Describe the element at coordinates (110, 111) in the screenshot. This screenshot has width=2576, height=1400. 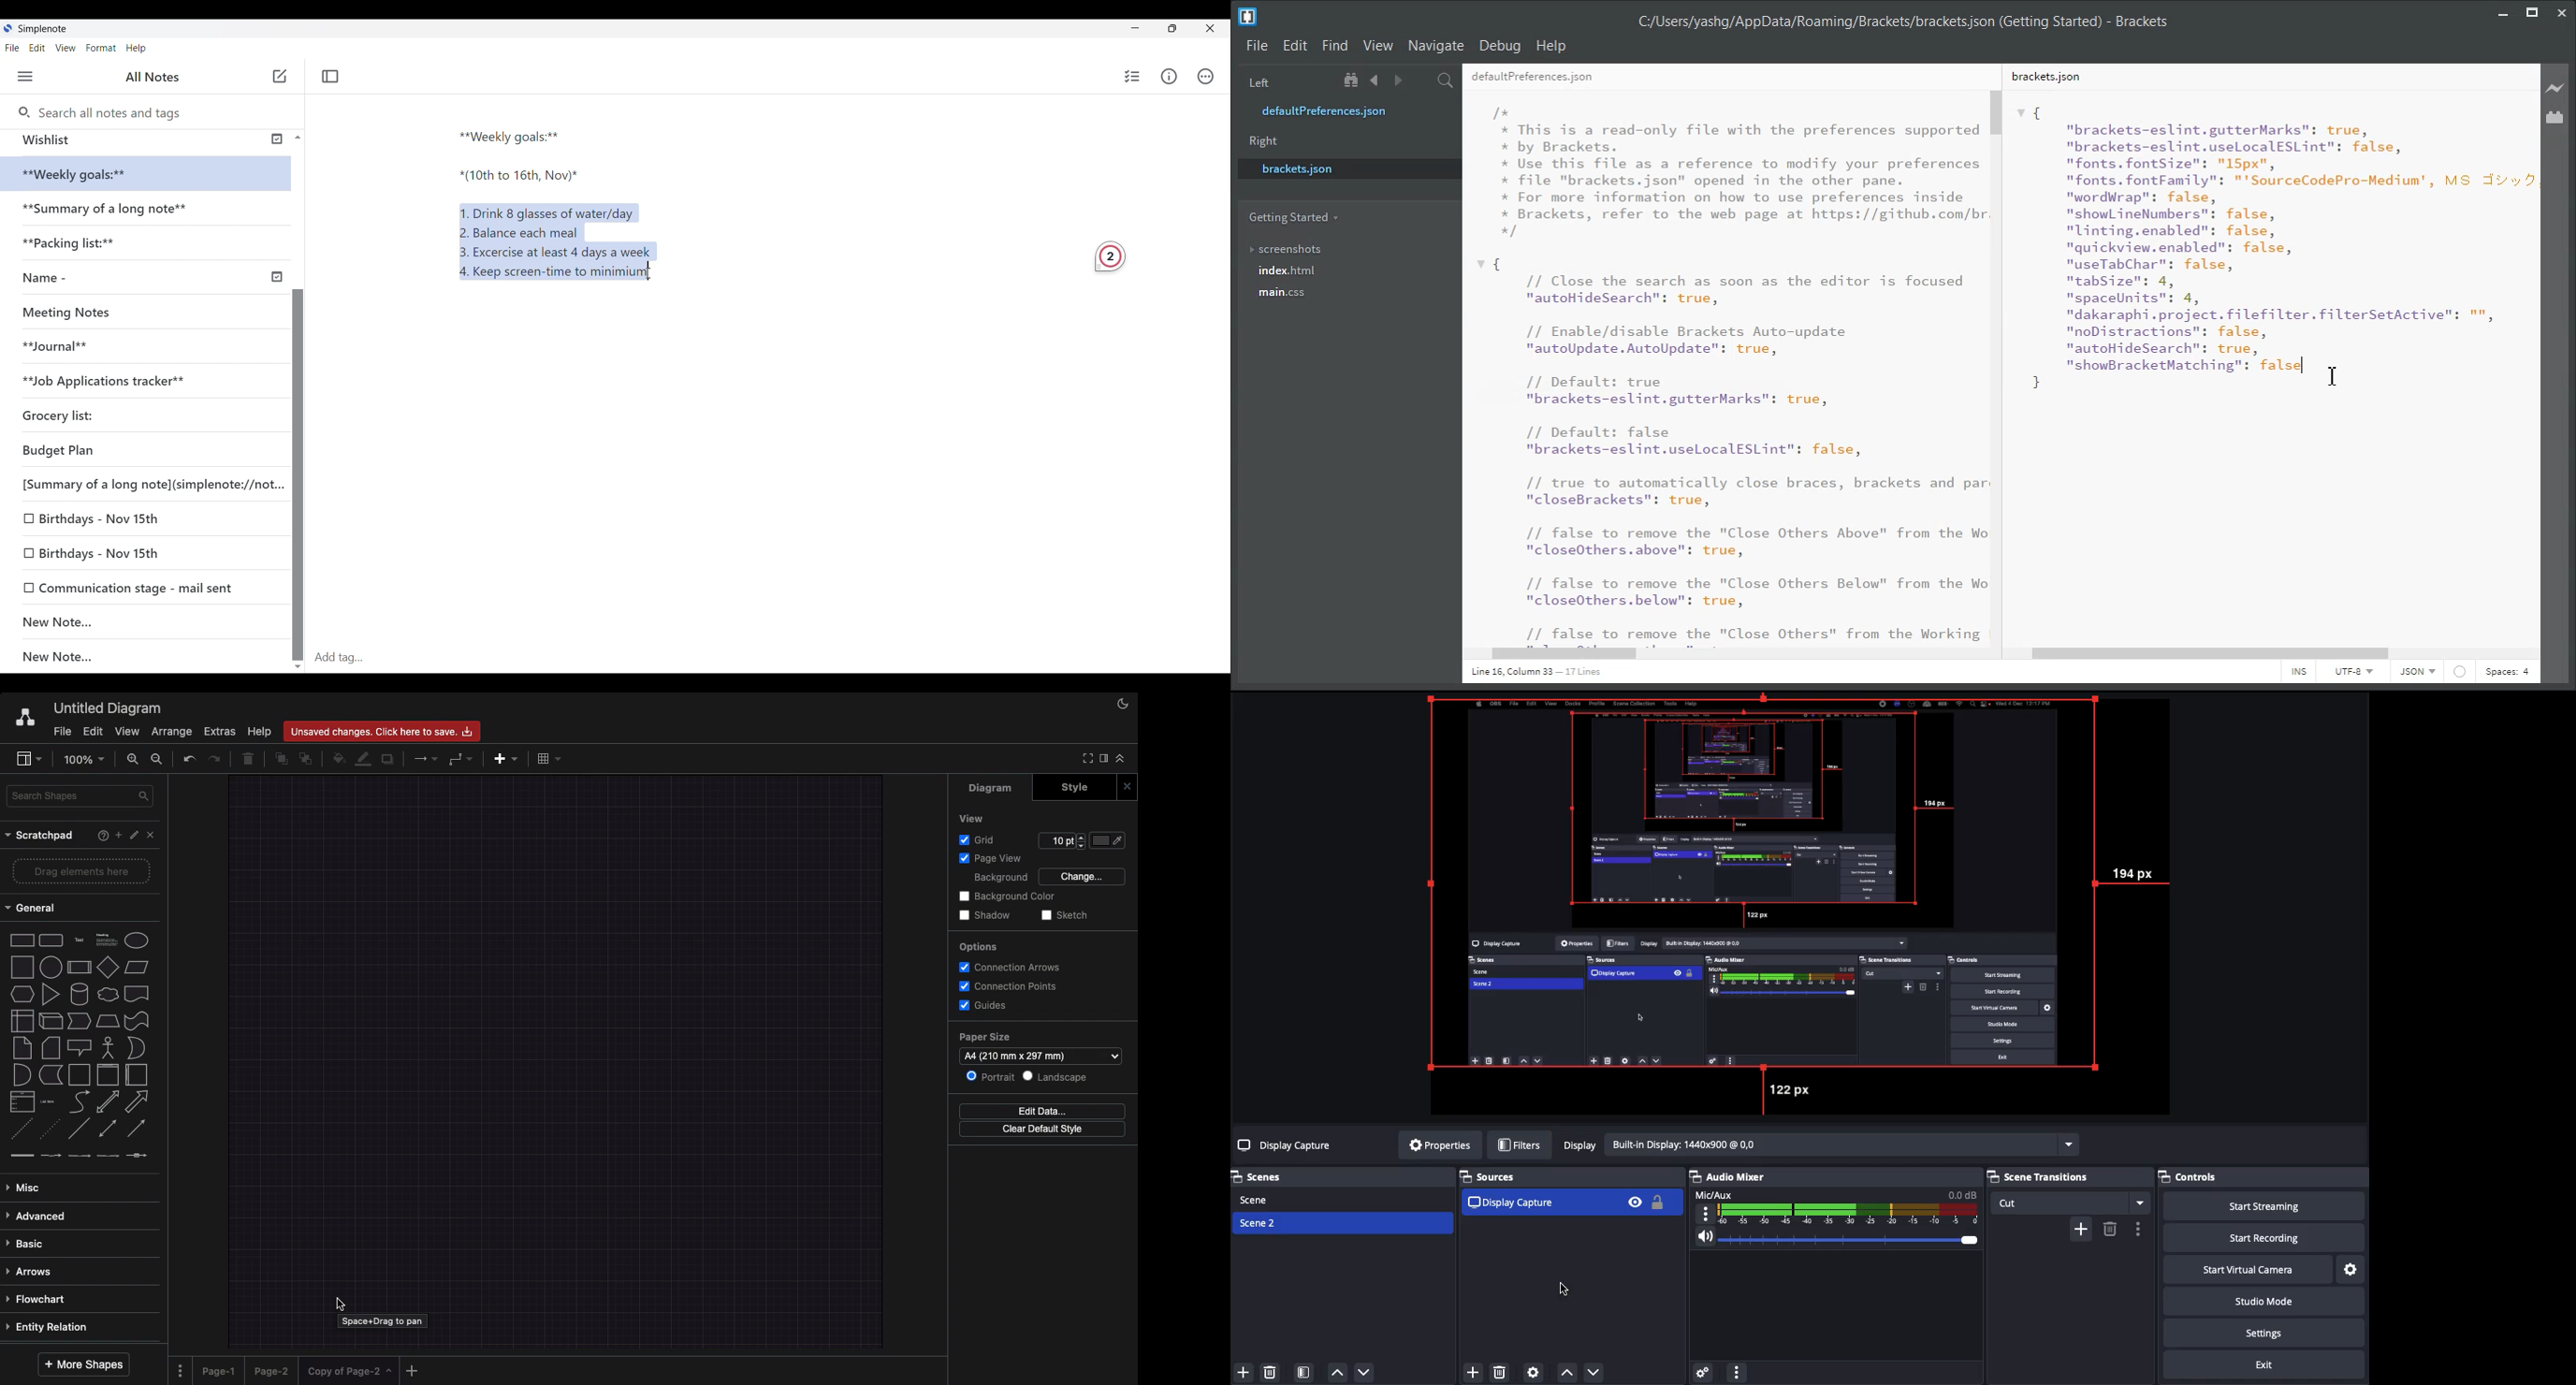
I see `Search all notes and tags` at that location.